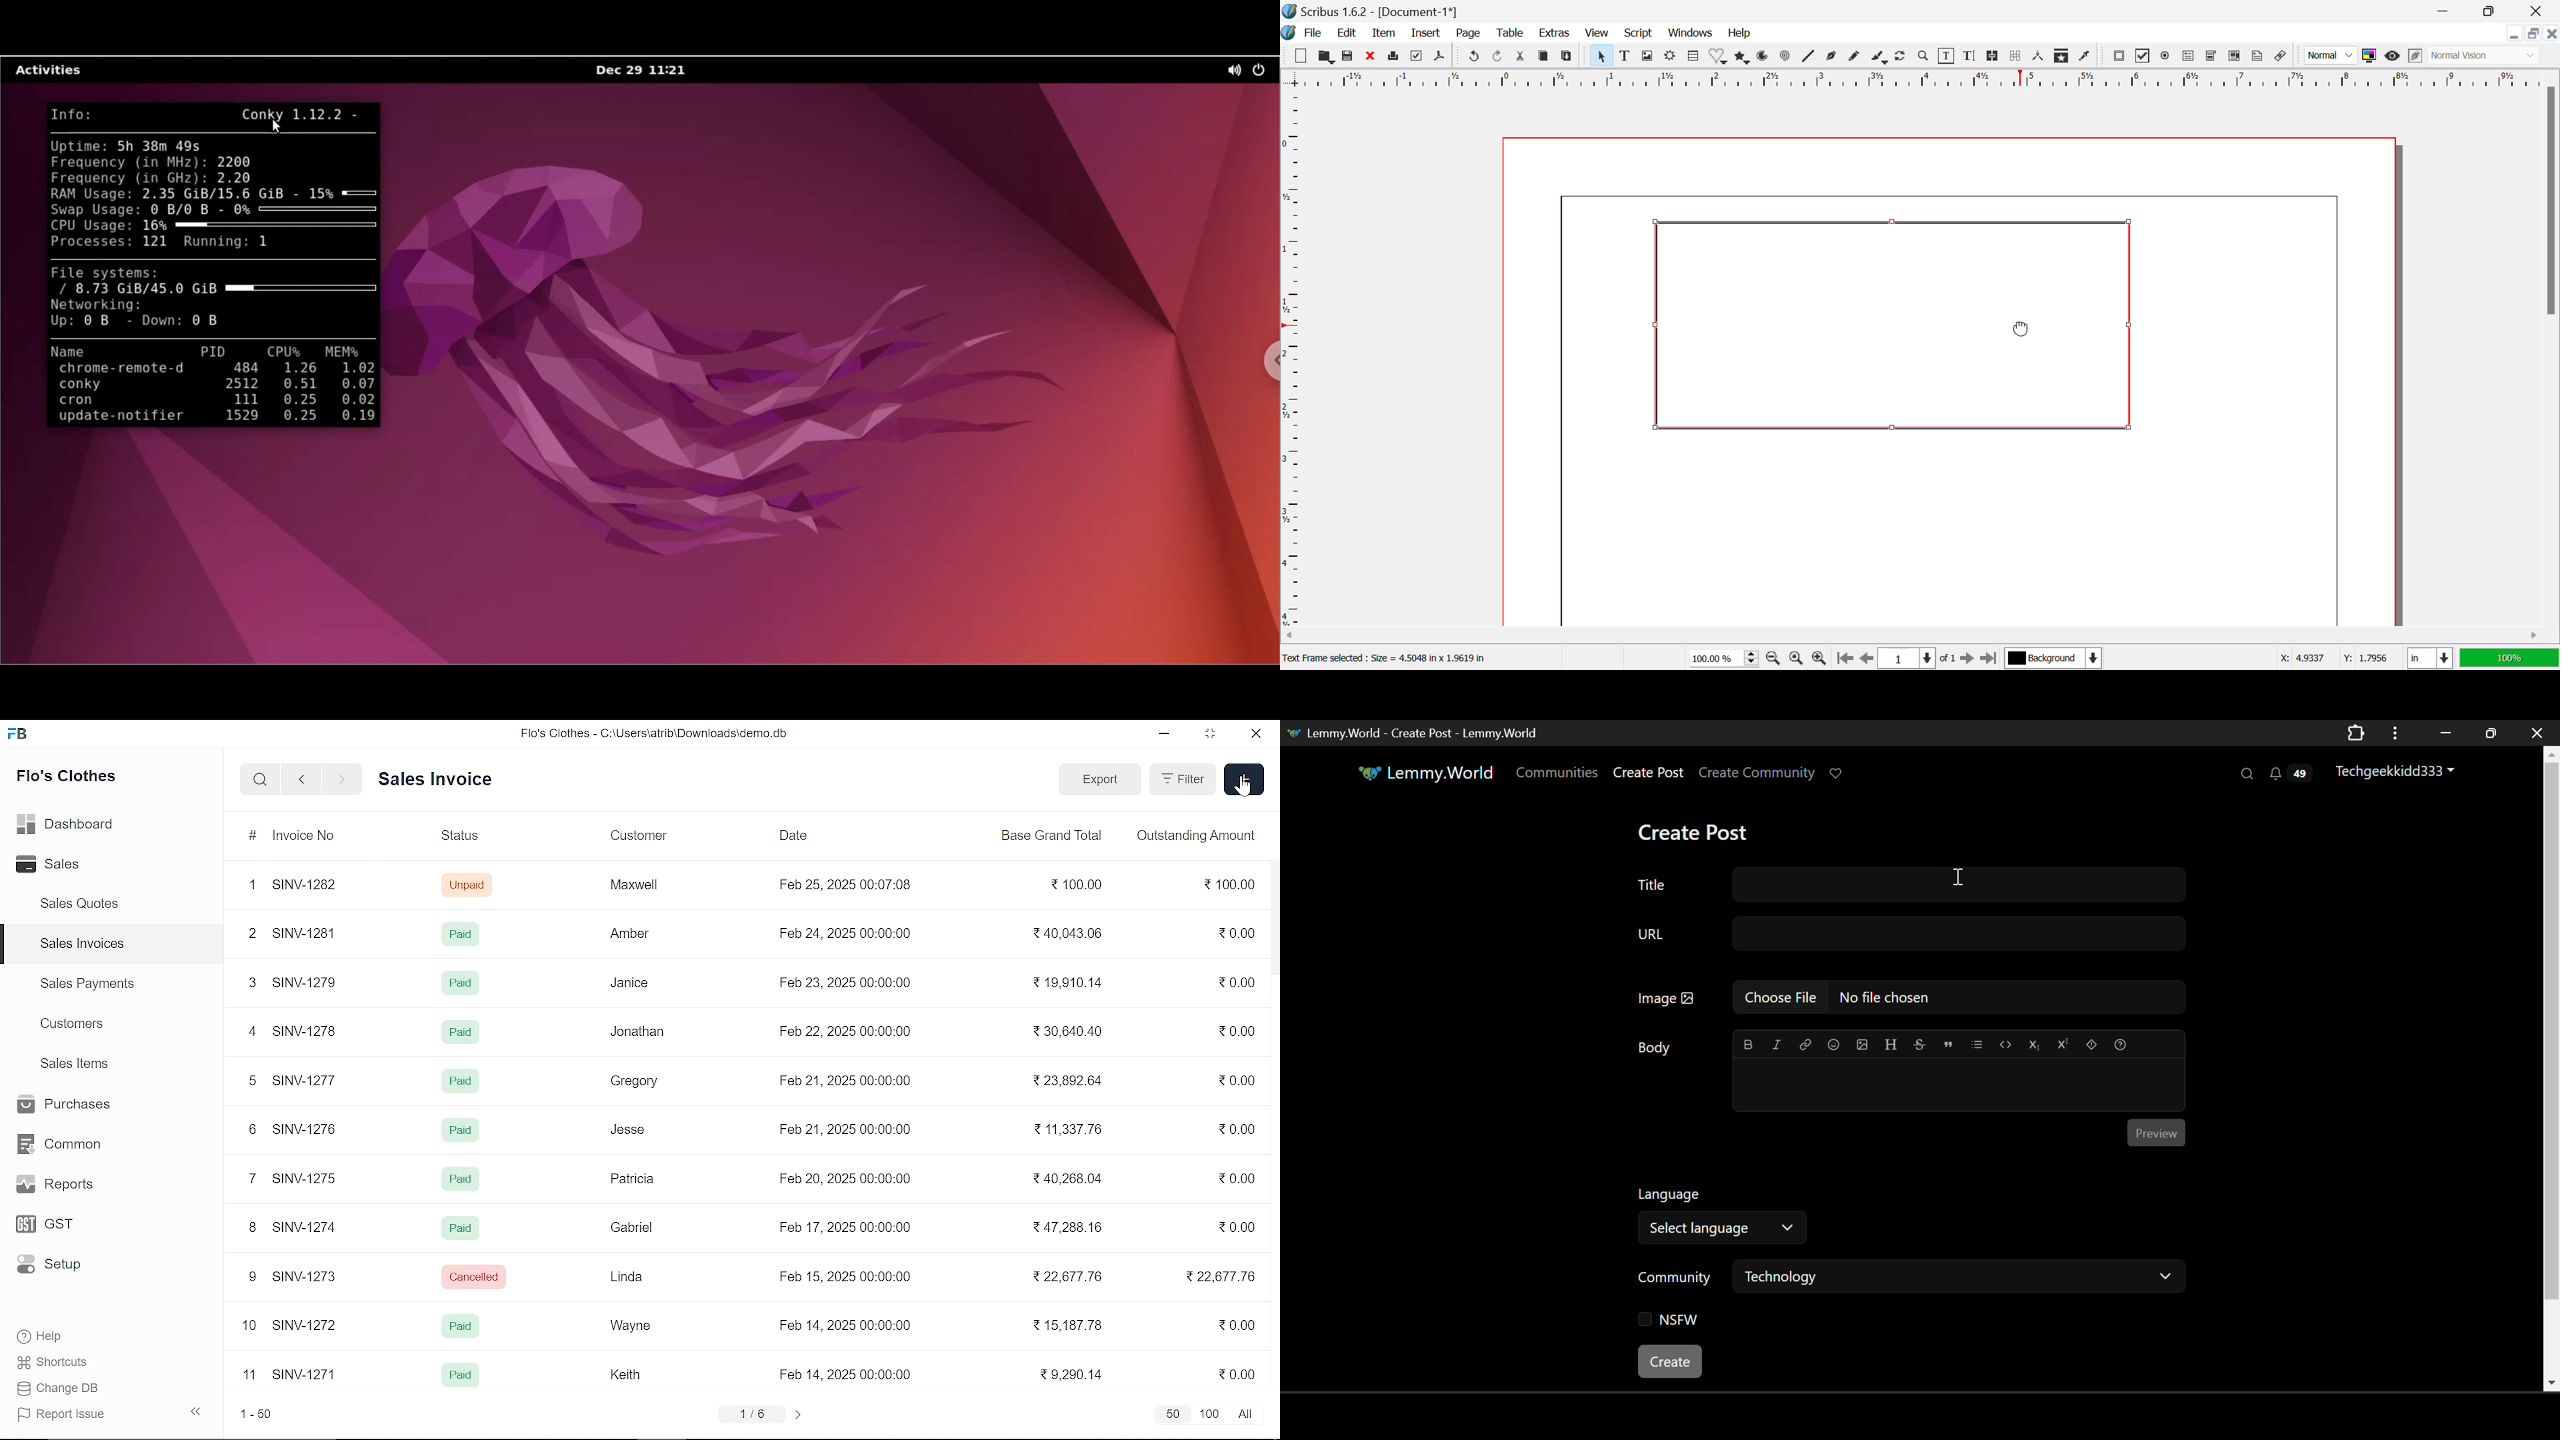 Image resolution: width=2576 pixels, height=1456 pixels. Describe the element at coordinates (750, 1035) in the screenshot. I see `4 SINV-1278 Paid Jonathan Feb 22, 2025 00:00:00 230,640.40 20.00` at that location.